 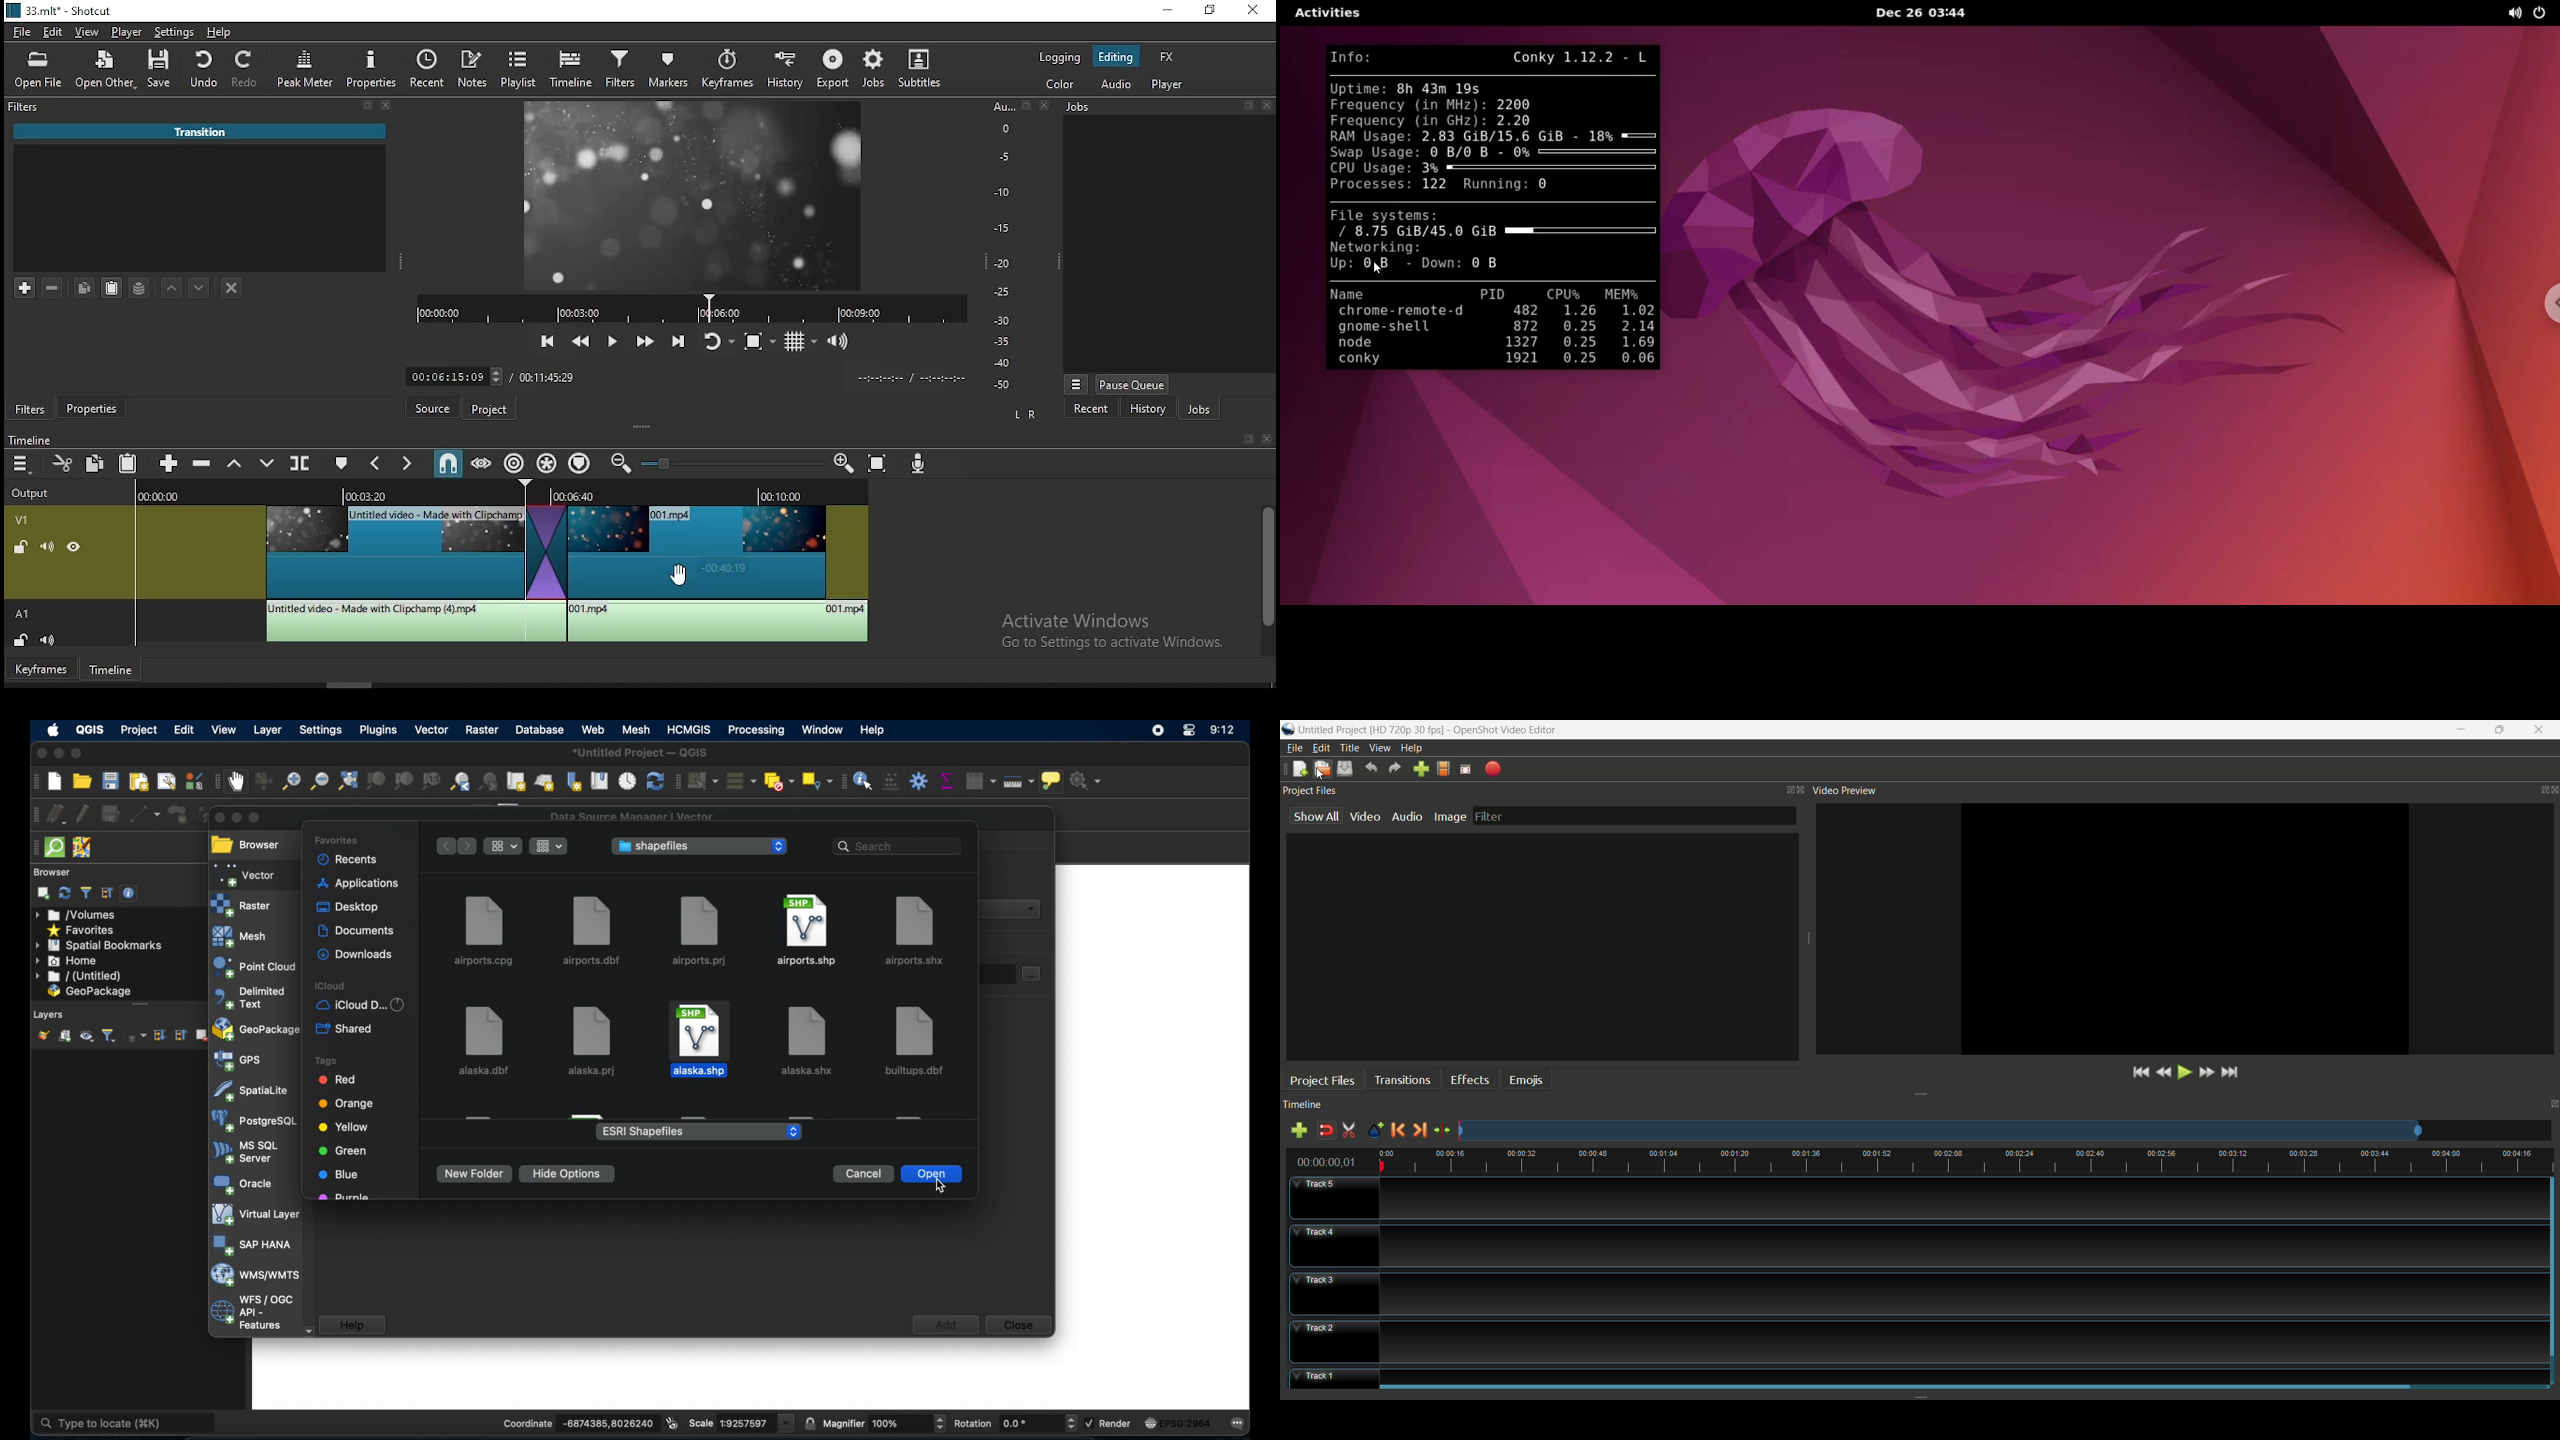 What do you see at coordinates (695, 193) in the screenshot?
I see `video preview` at bounding box center [695, 193].